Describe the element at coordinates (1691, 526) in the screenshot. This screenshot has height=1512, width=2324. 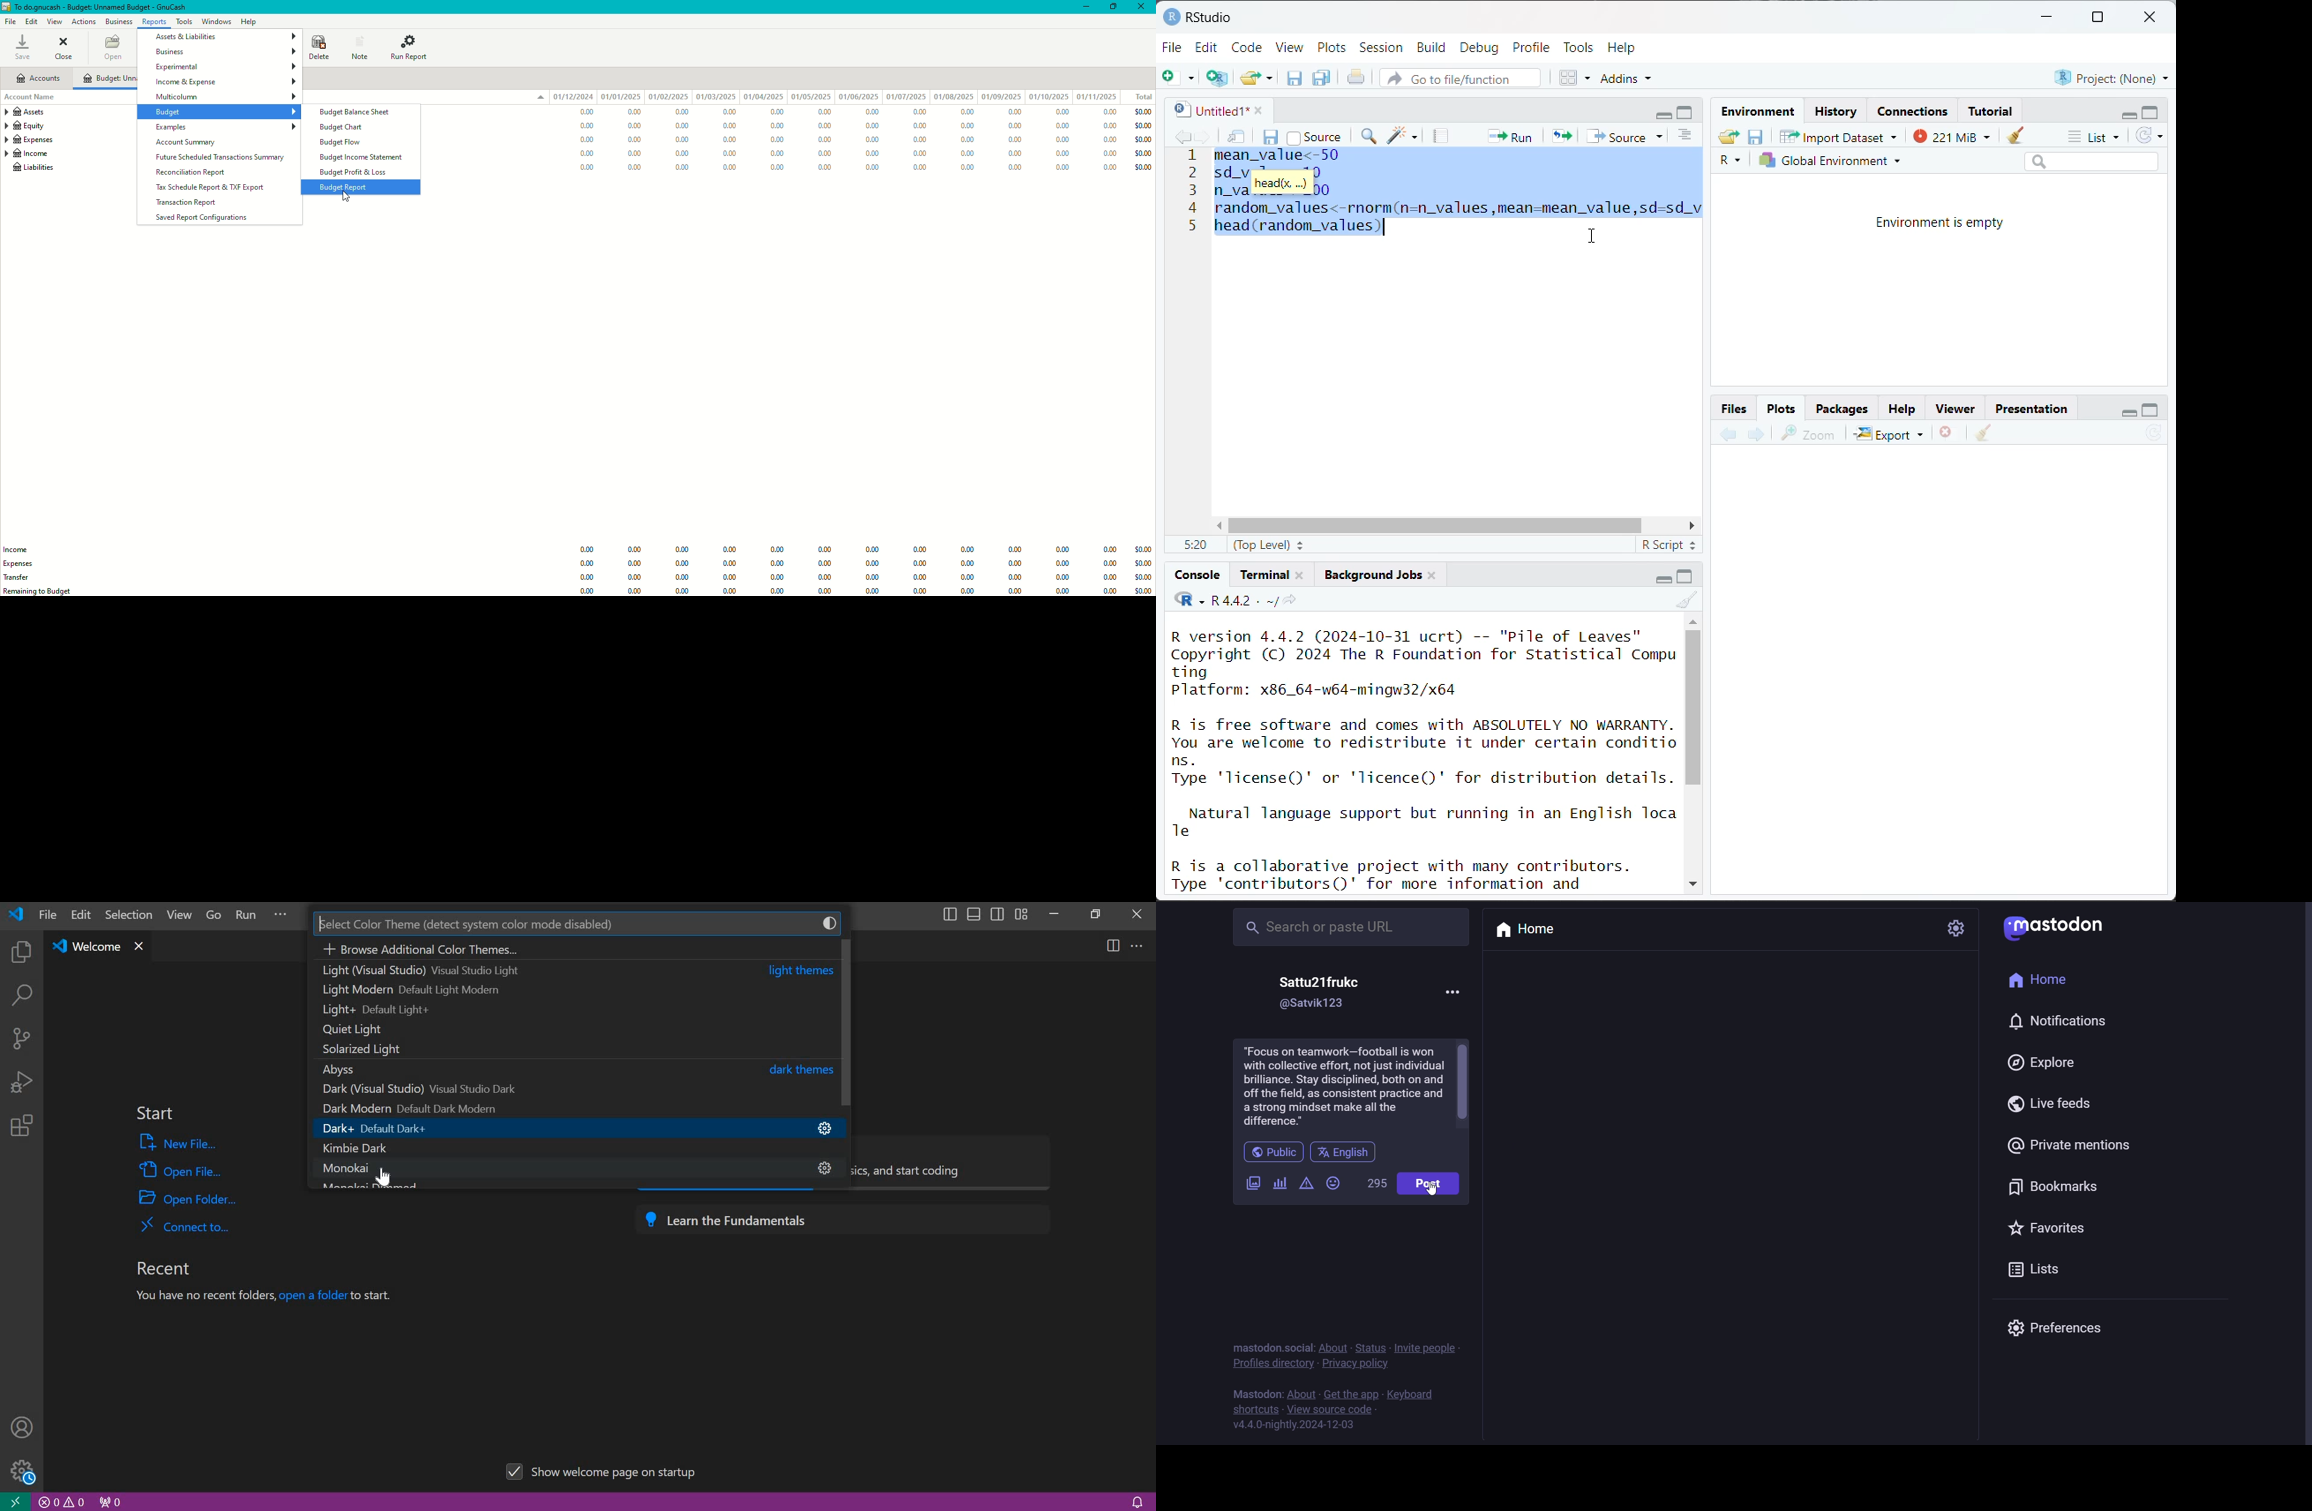
I see `move right` at that location.